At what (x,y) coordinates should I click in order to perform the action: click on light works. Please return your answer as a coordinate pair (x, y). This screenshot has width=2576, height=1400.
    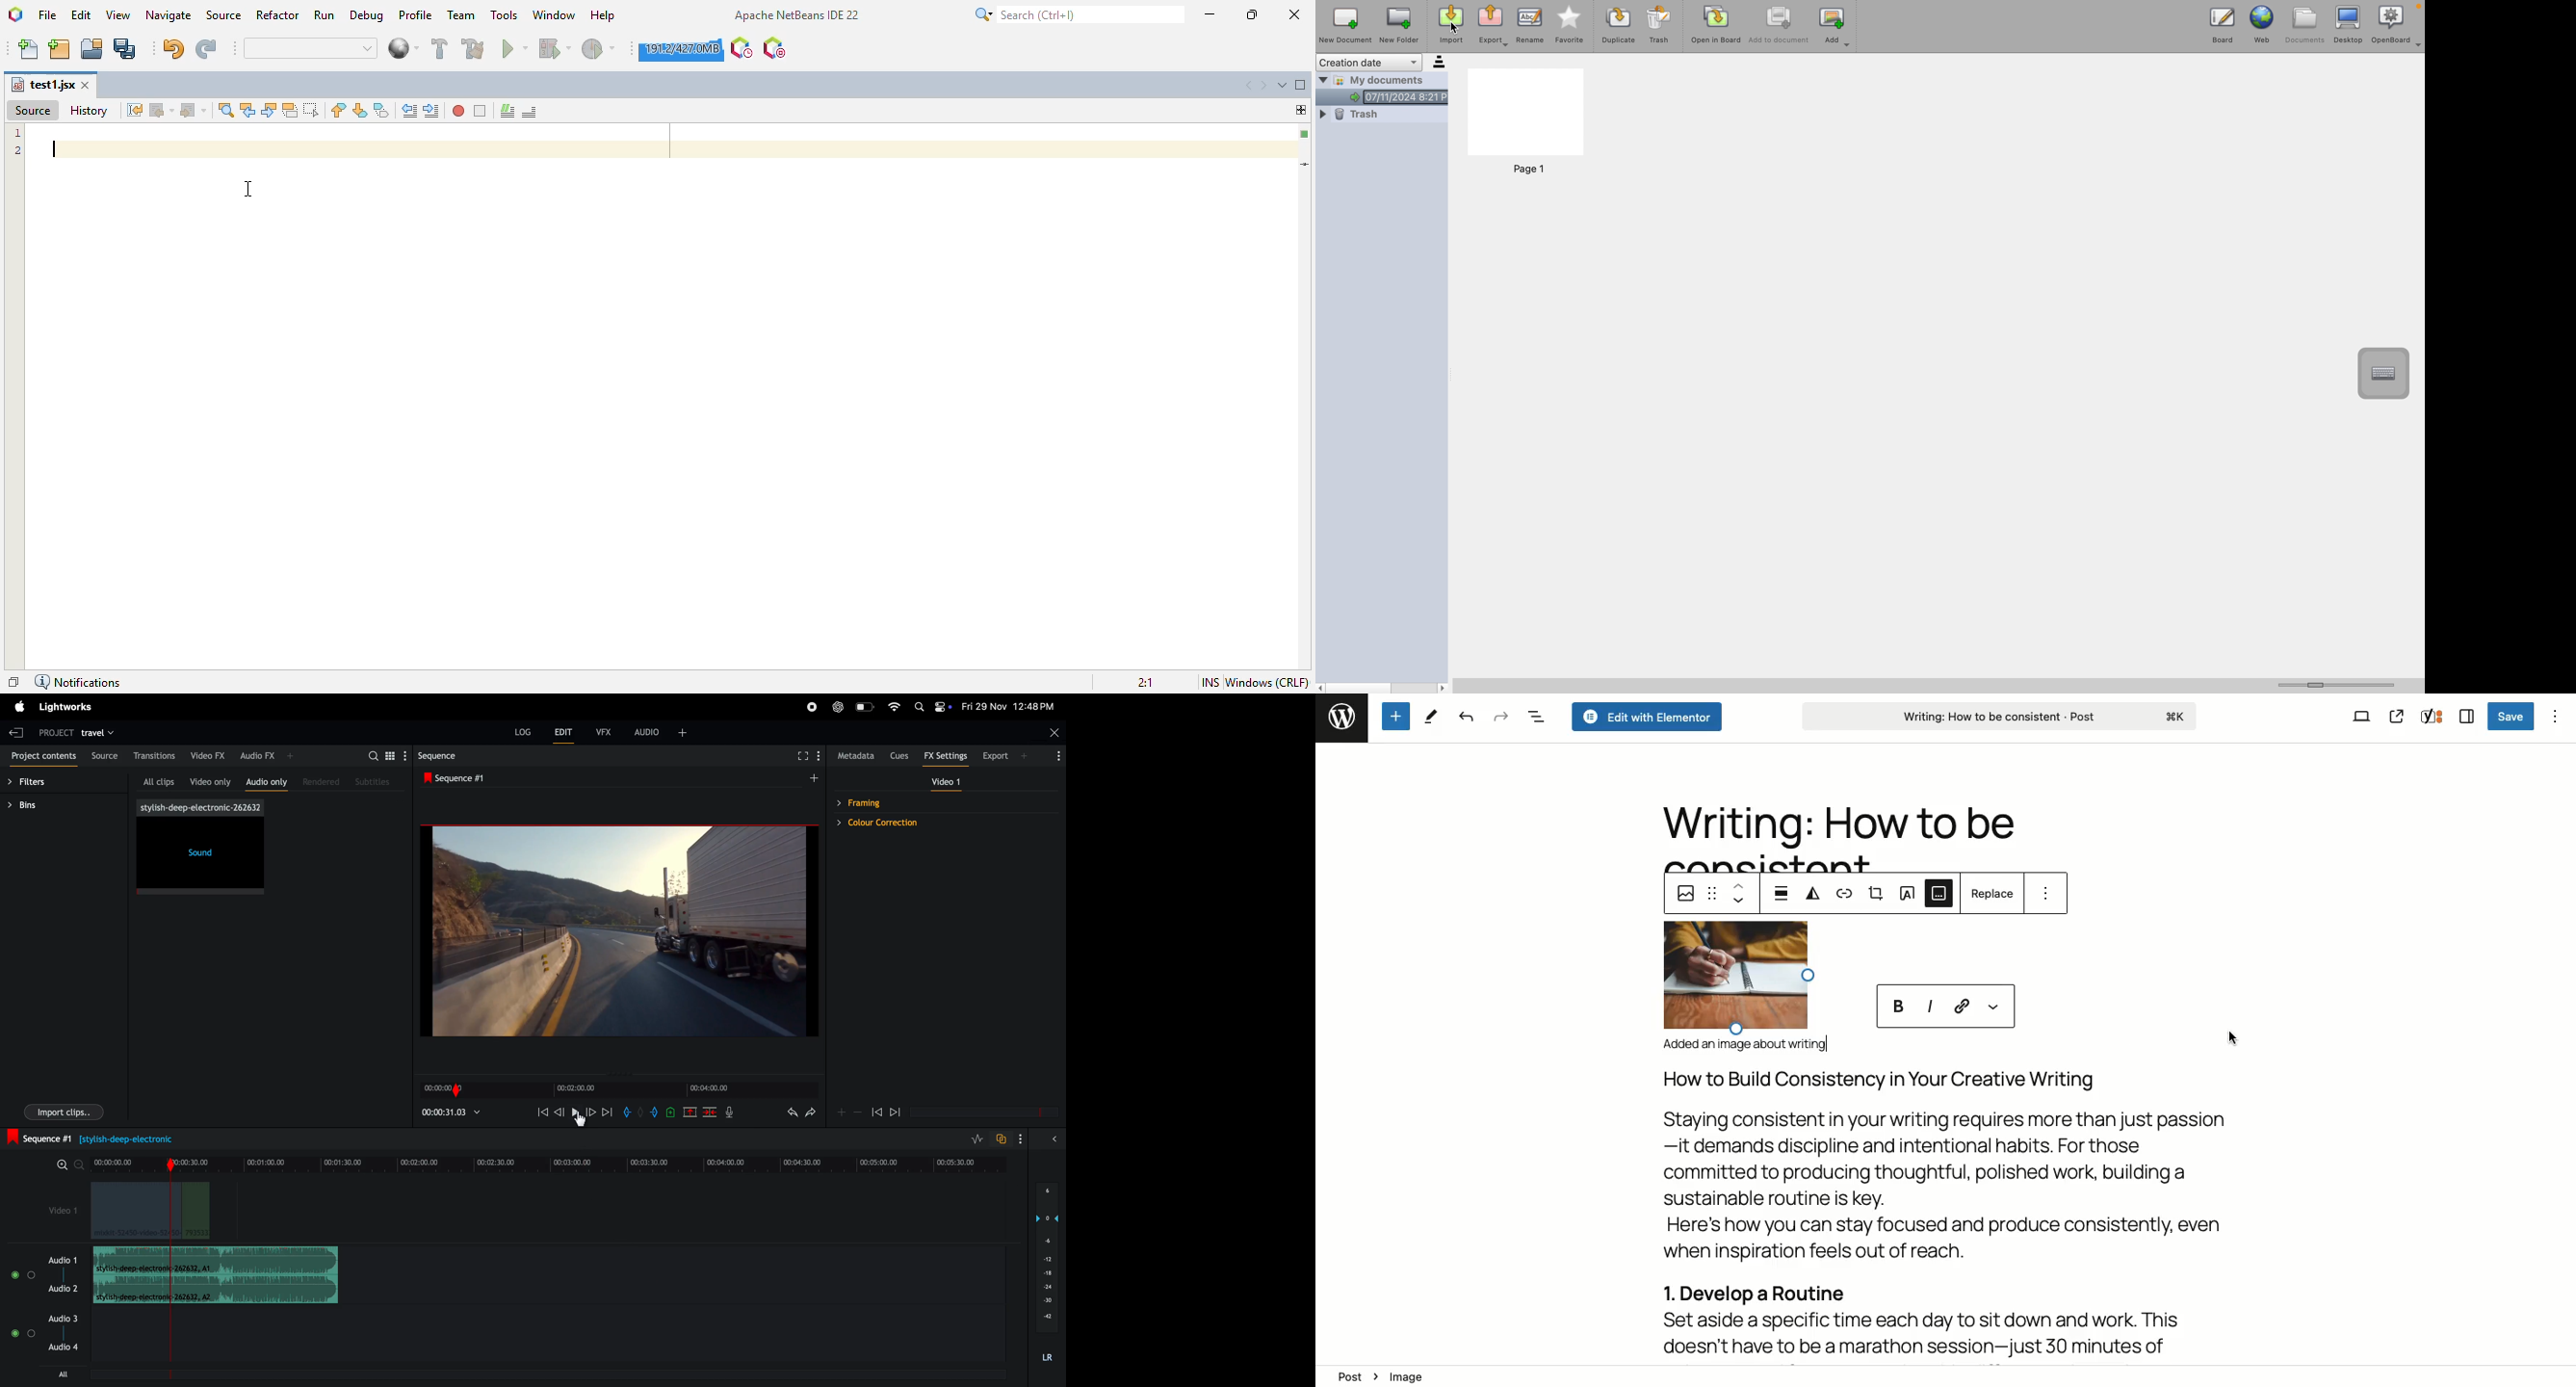
    Looking at the image, I should click on (67, 707).